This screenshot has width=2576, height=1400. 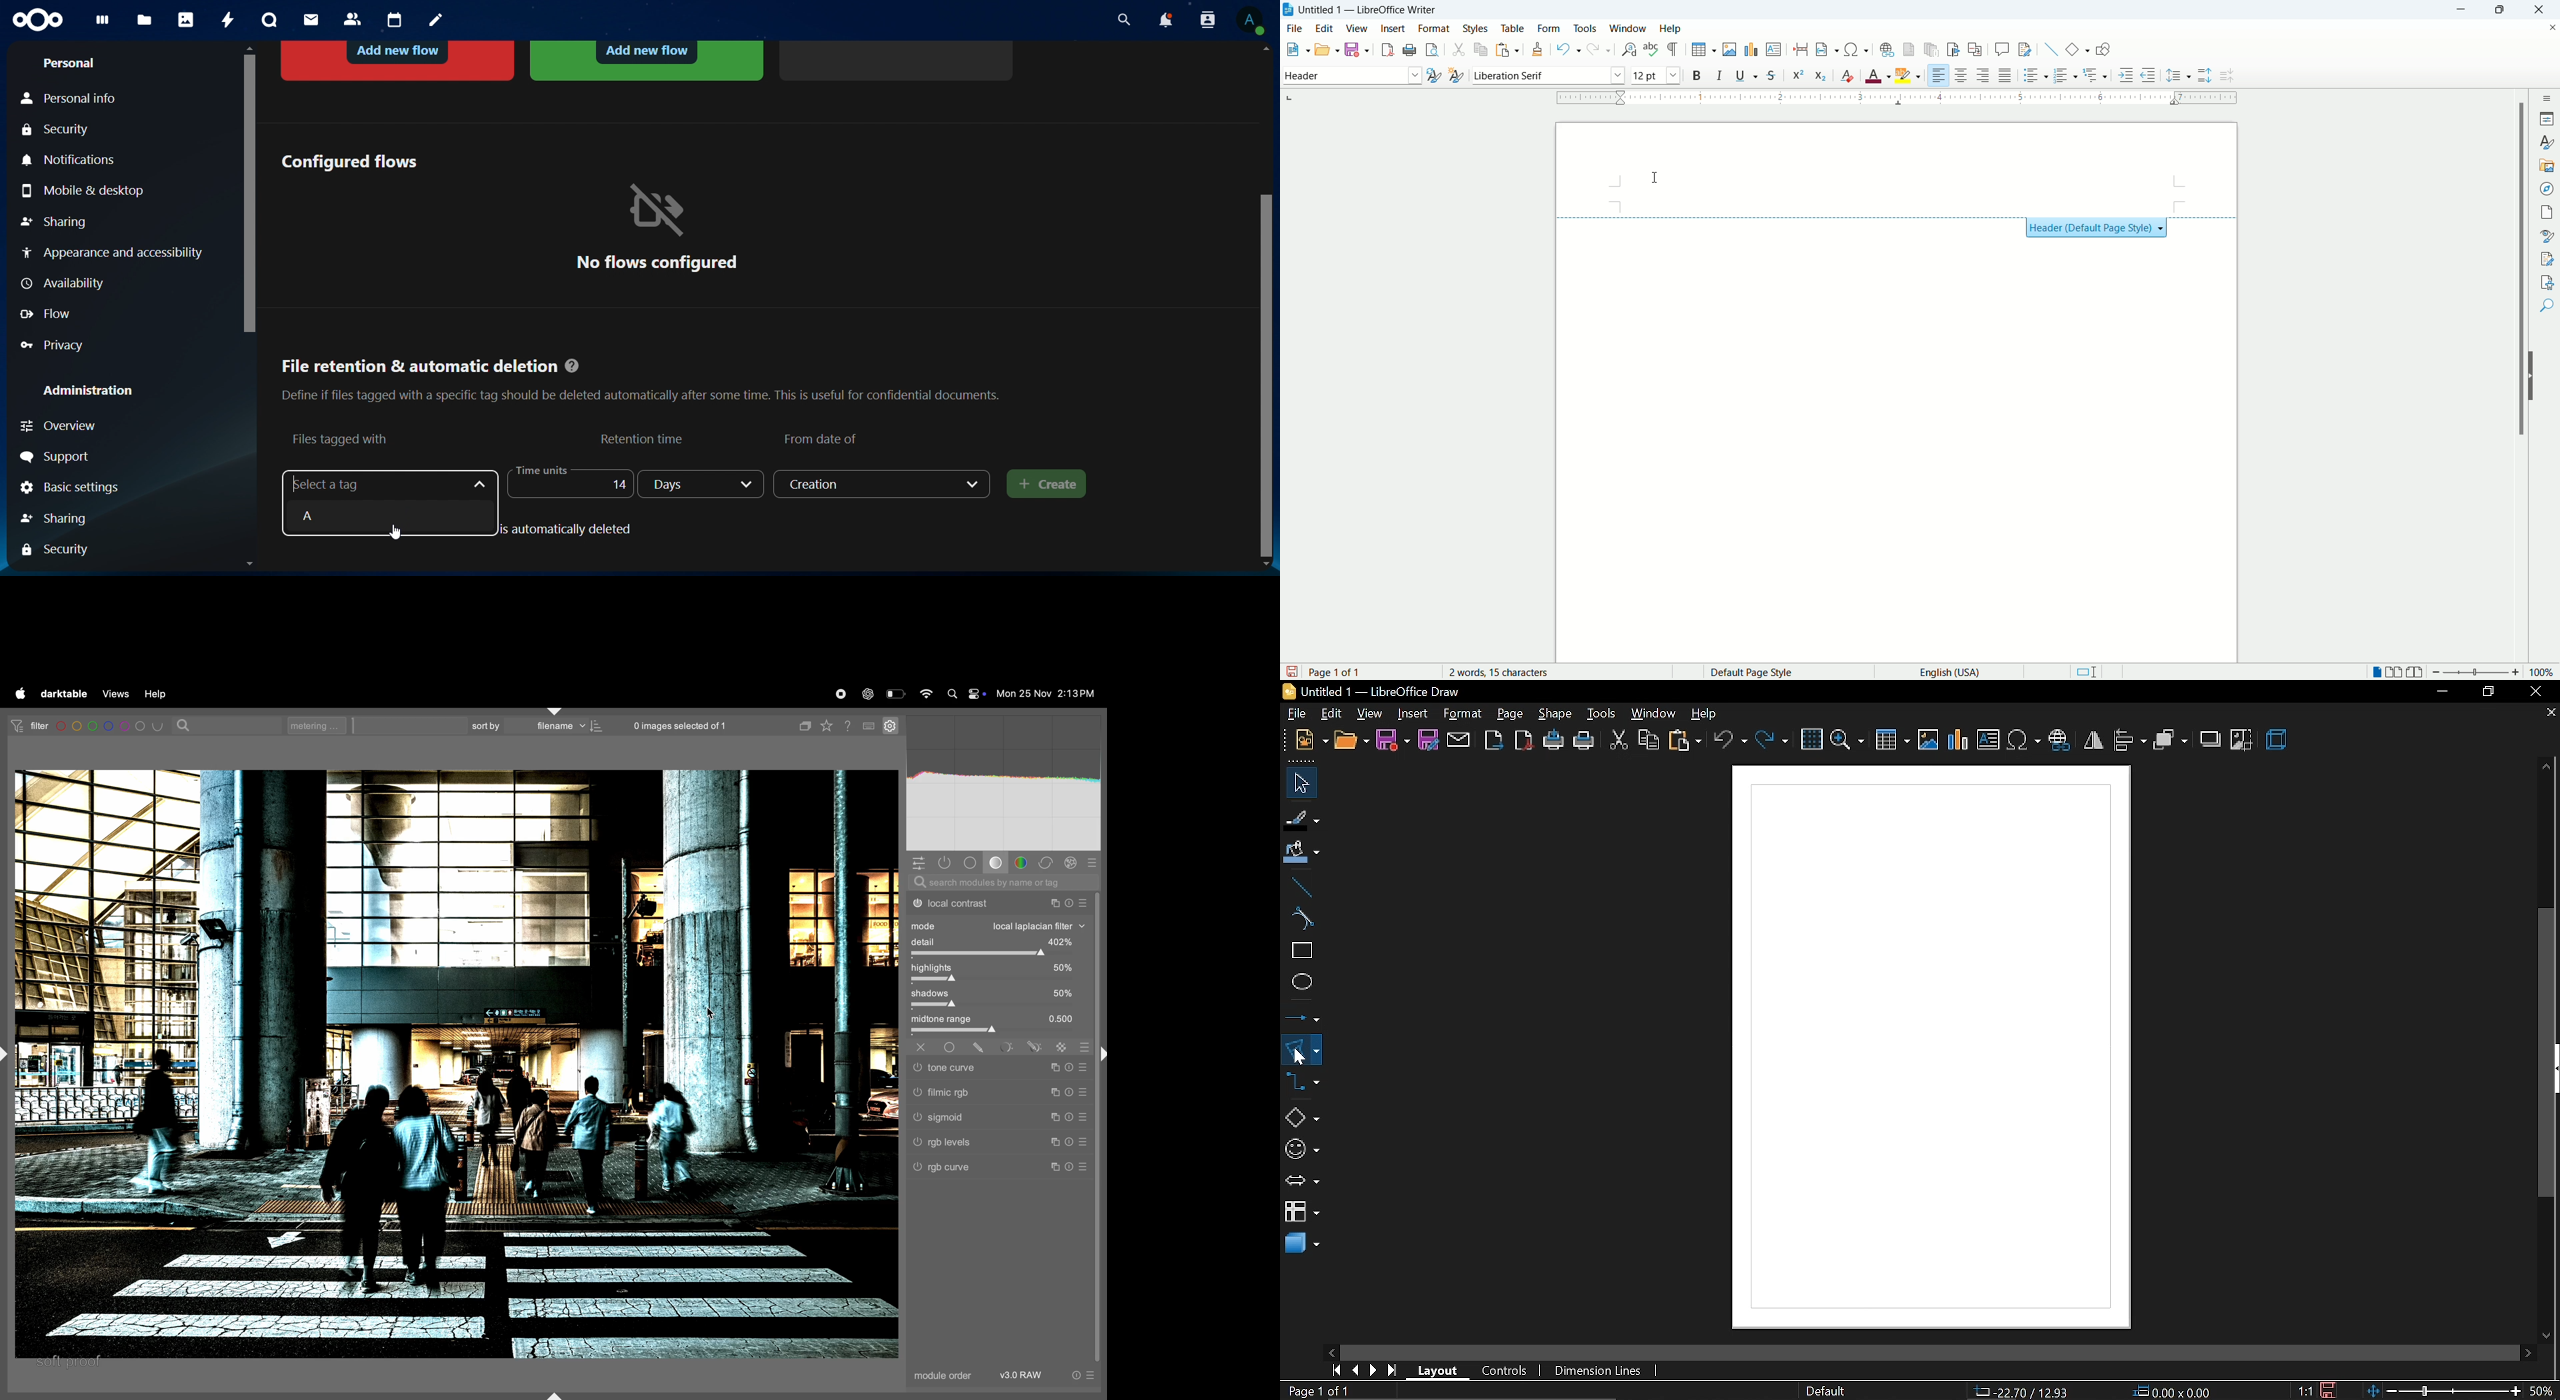 I want to click on show draw functions, so click(x=2103, y=49).